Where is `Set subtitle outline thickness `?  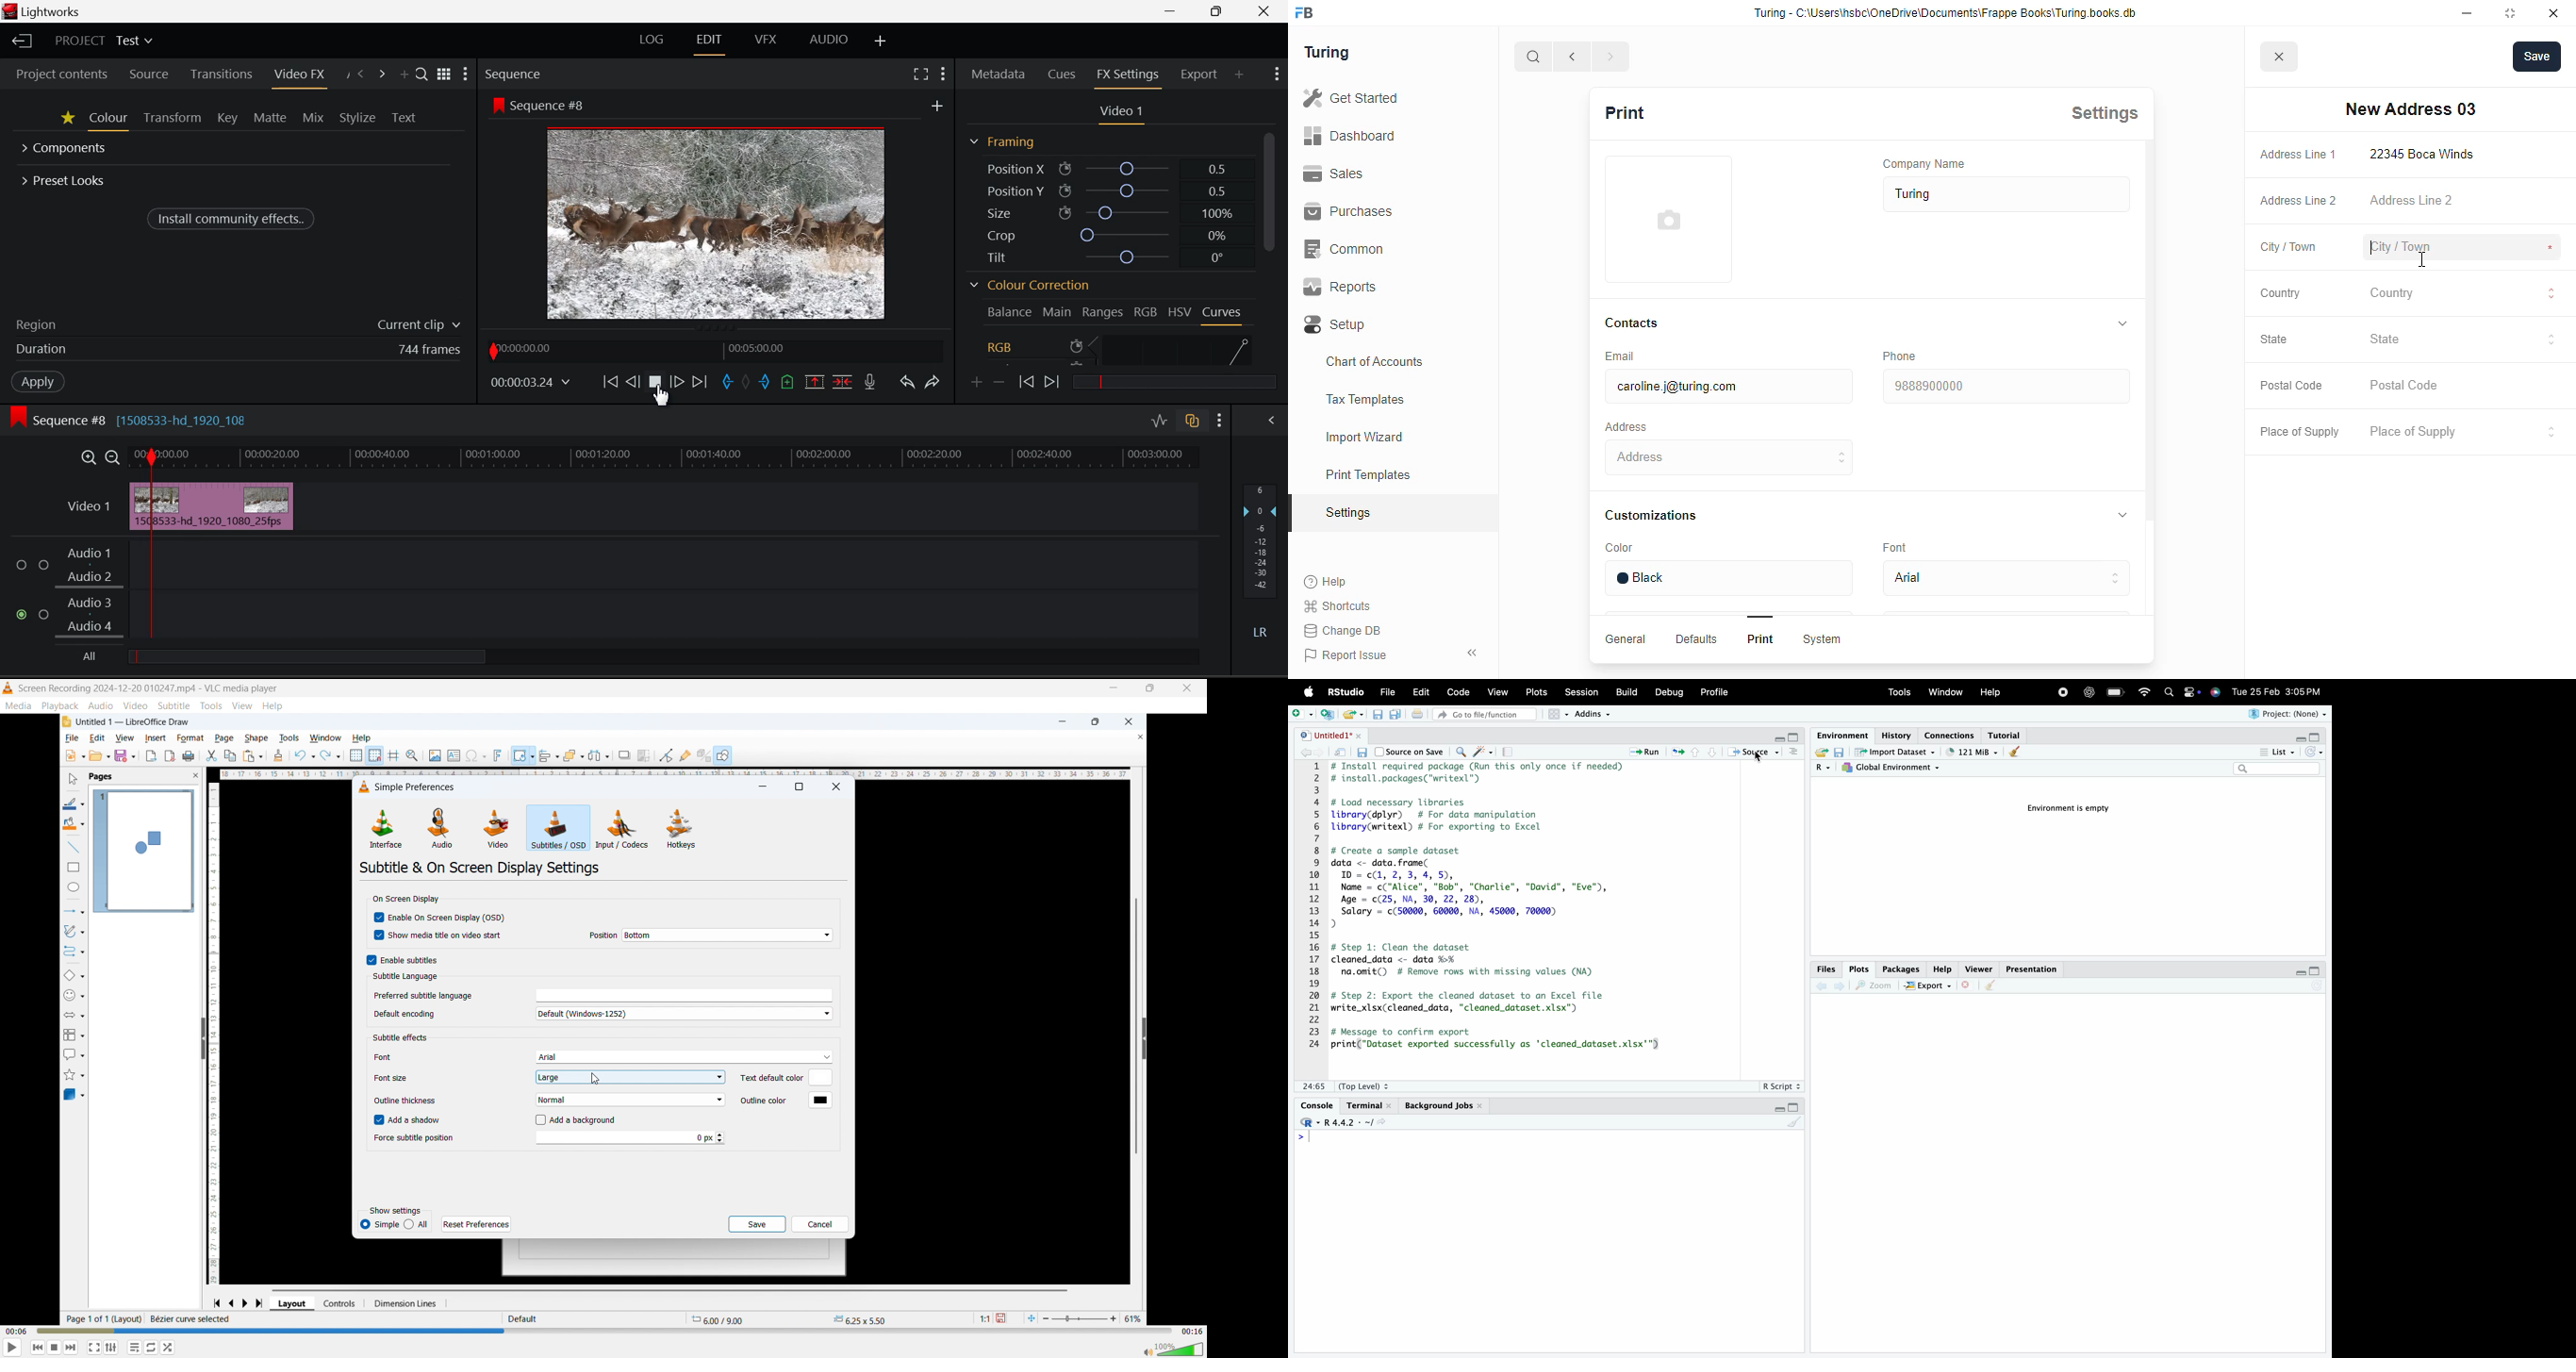 Set subtitle outline thickness  is located at coordinates (630, 1099).